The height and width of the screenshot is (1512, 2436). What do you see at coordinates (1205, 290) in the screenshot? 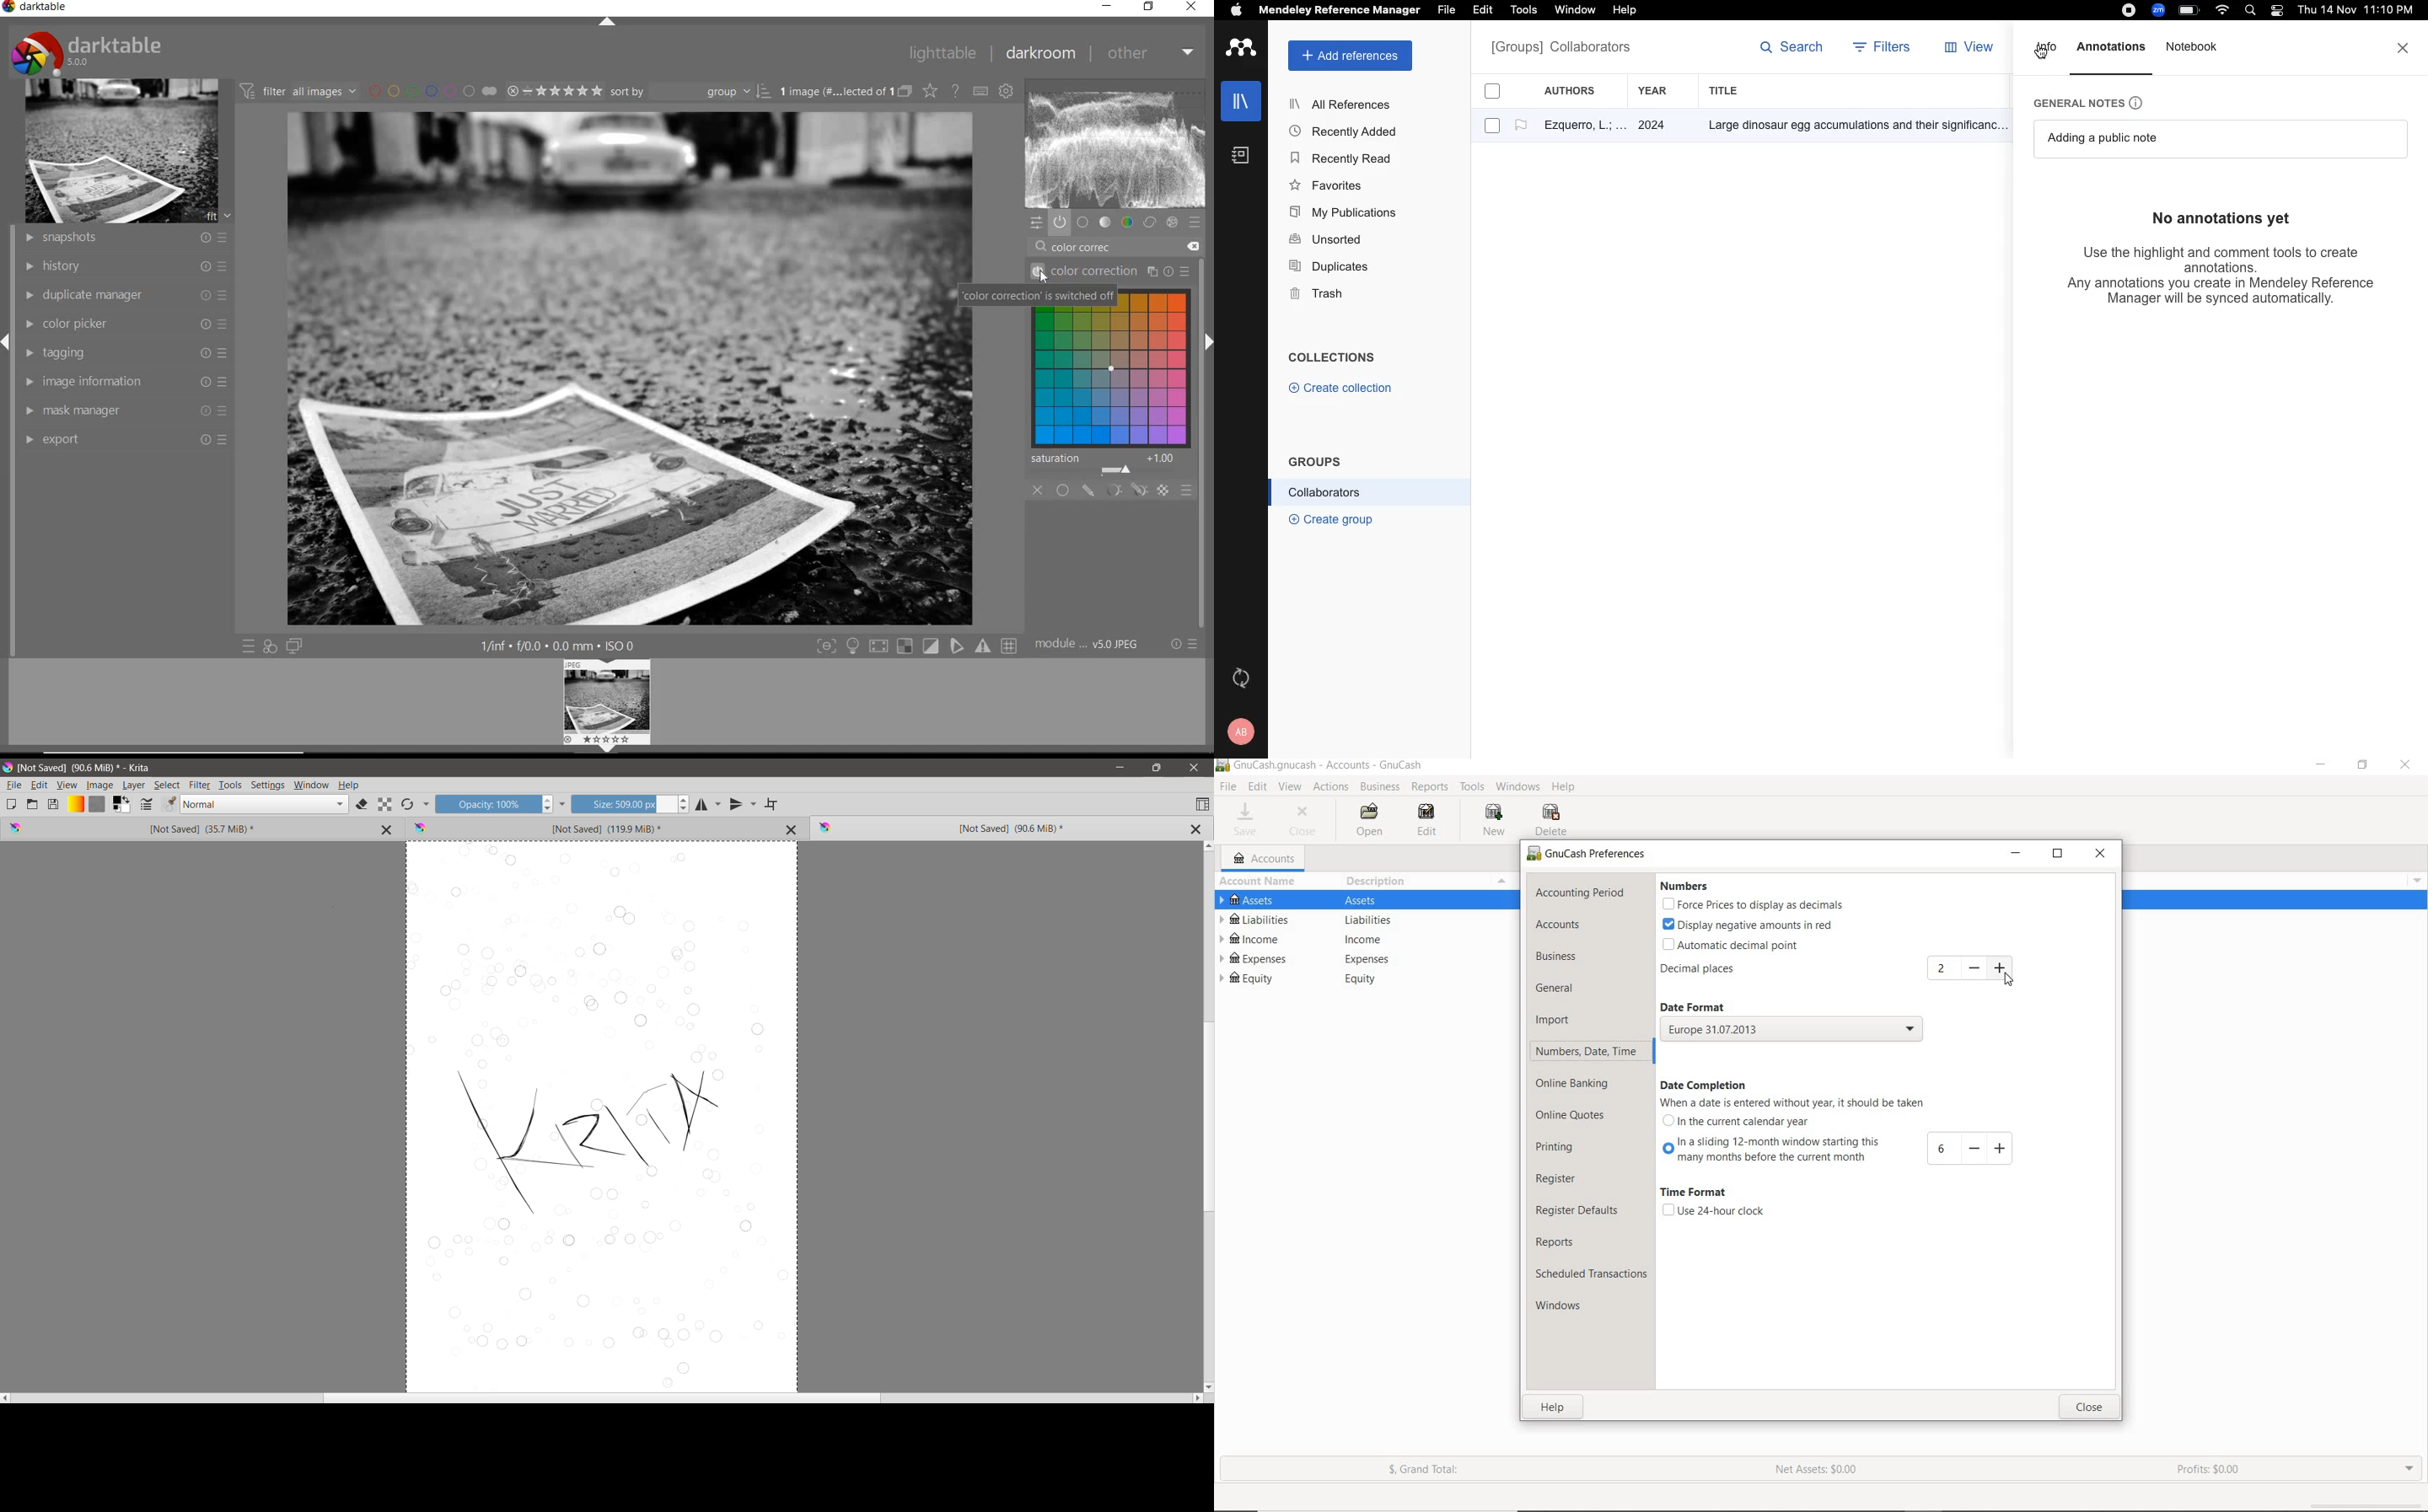
I see `scollbar` at bounding box center [1205, 290].